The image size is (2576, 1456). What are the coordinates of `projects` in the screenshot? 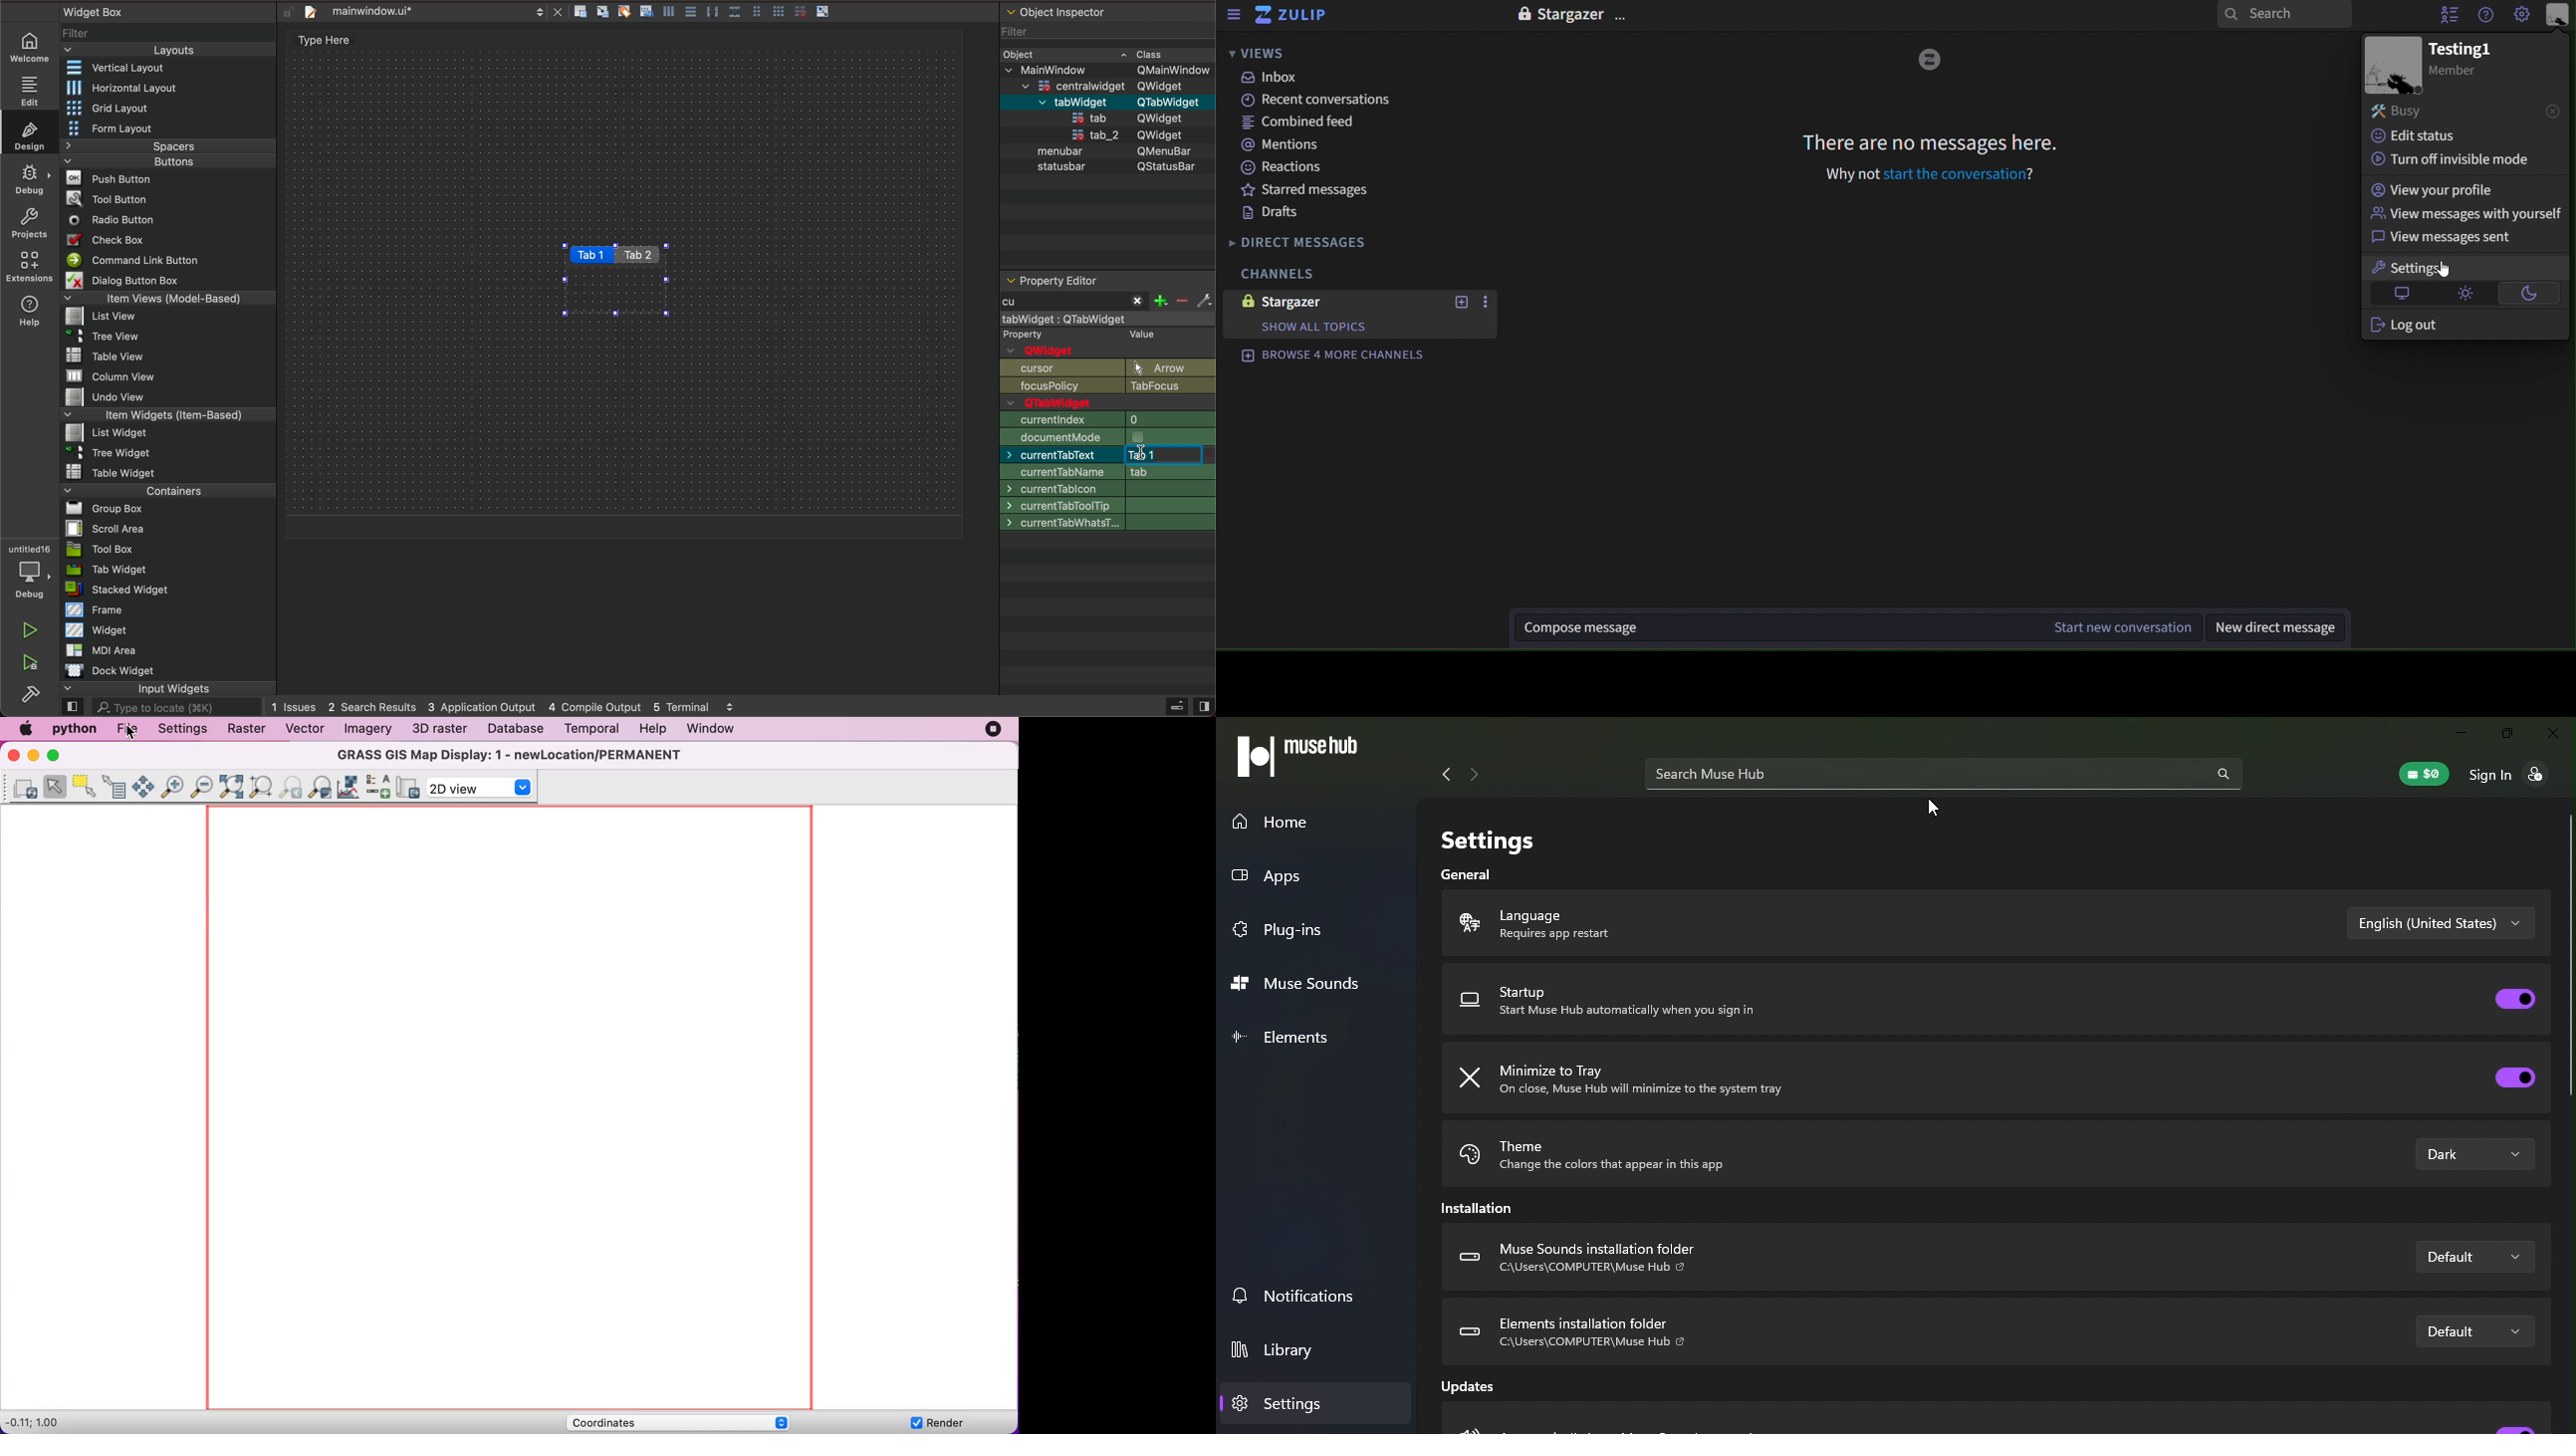 It's located at (31, 223).